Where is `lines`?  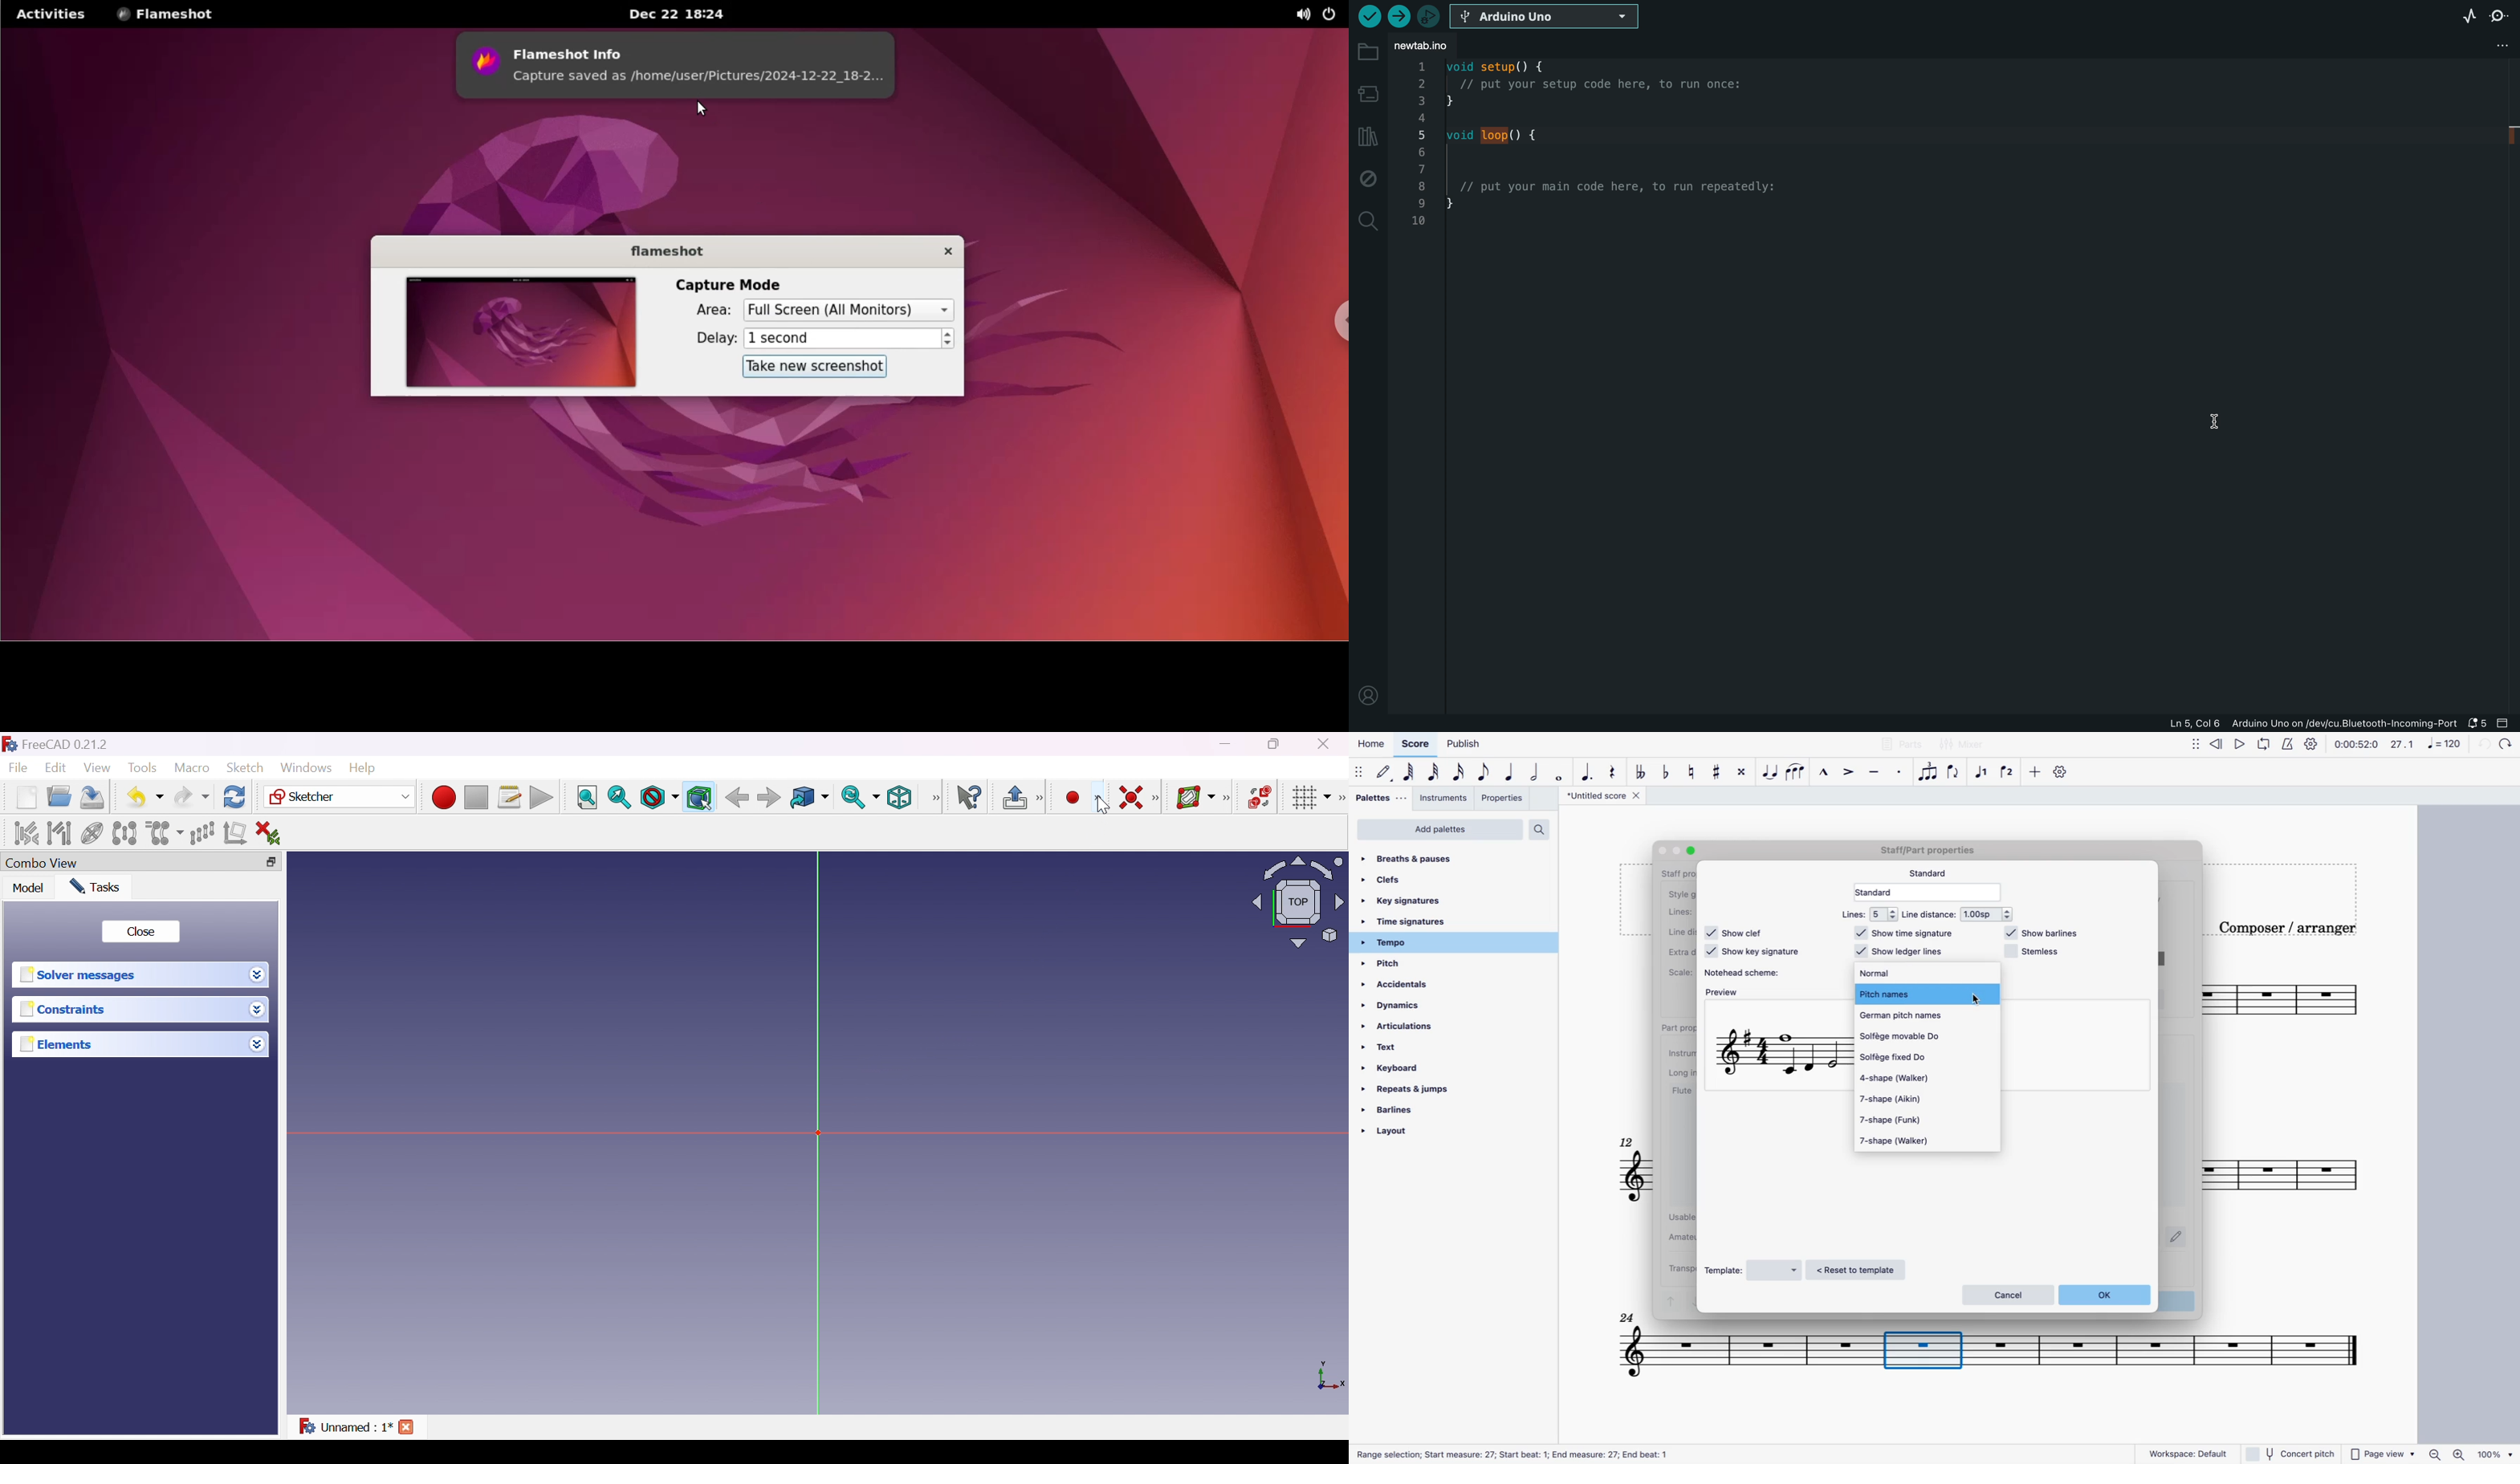
lines is located at coordinates (1866, 914).